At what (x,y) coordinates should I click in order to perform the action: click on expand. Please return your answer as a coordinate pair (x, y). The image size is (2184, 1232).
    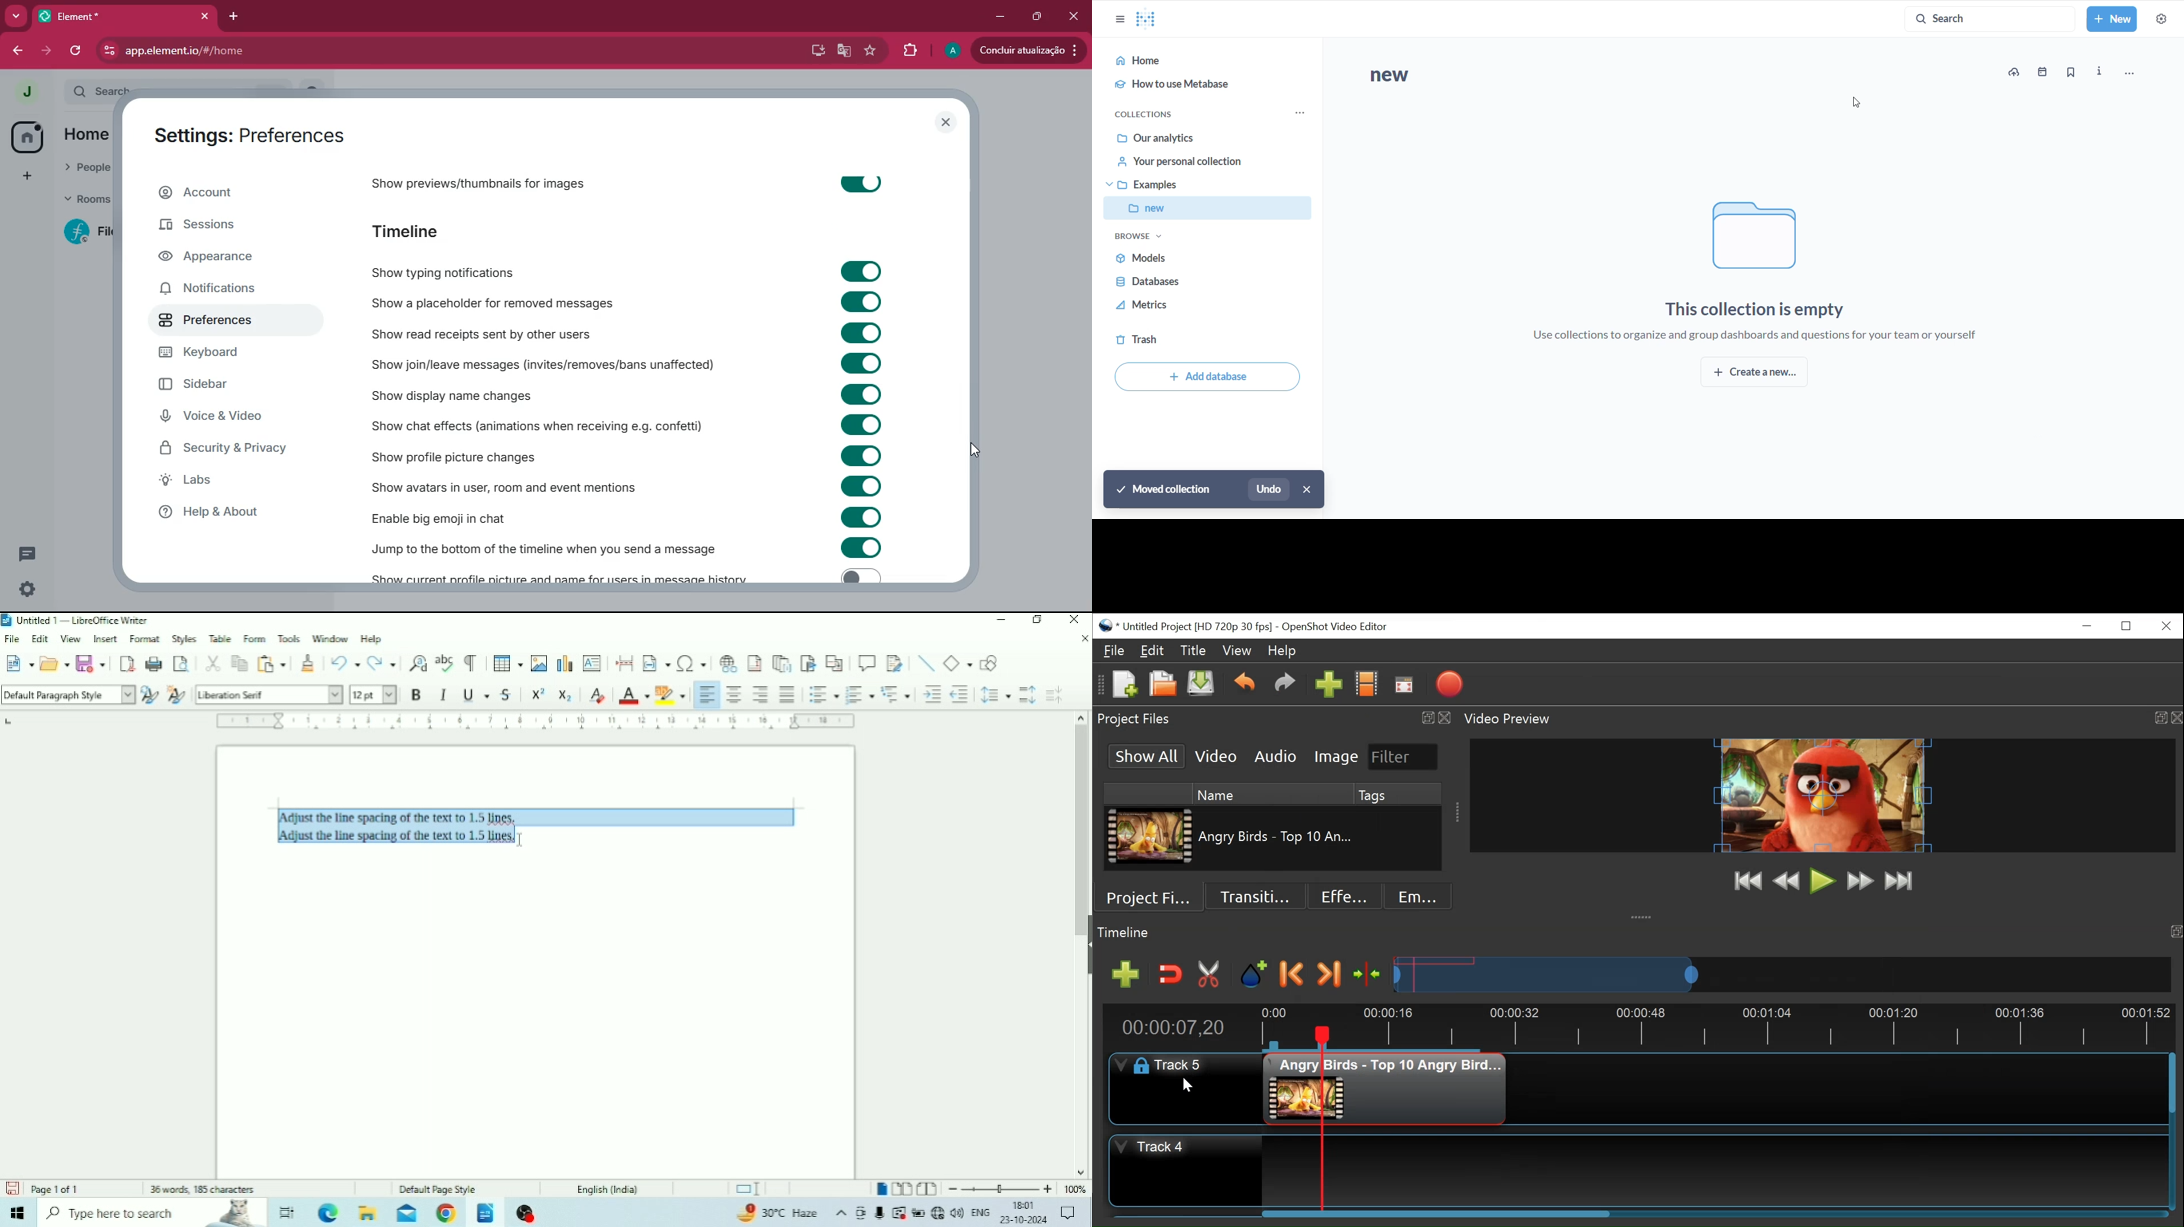
    Looking at the image, I should click on (54, 94).